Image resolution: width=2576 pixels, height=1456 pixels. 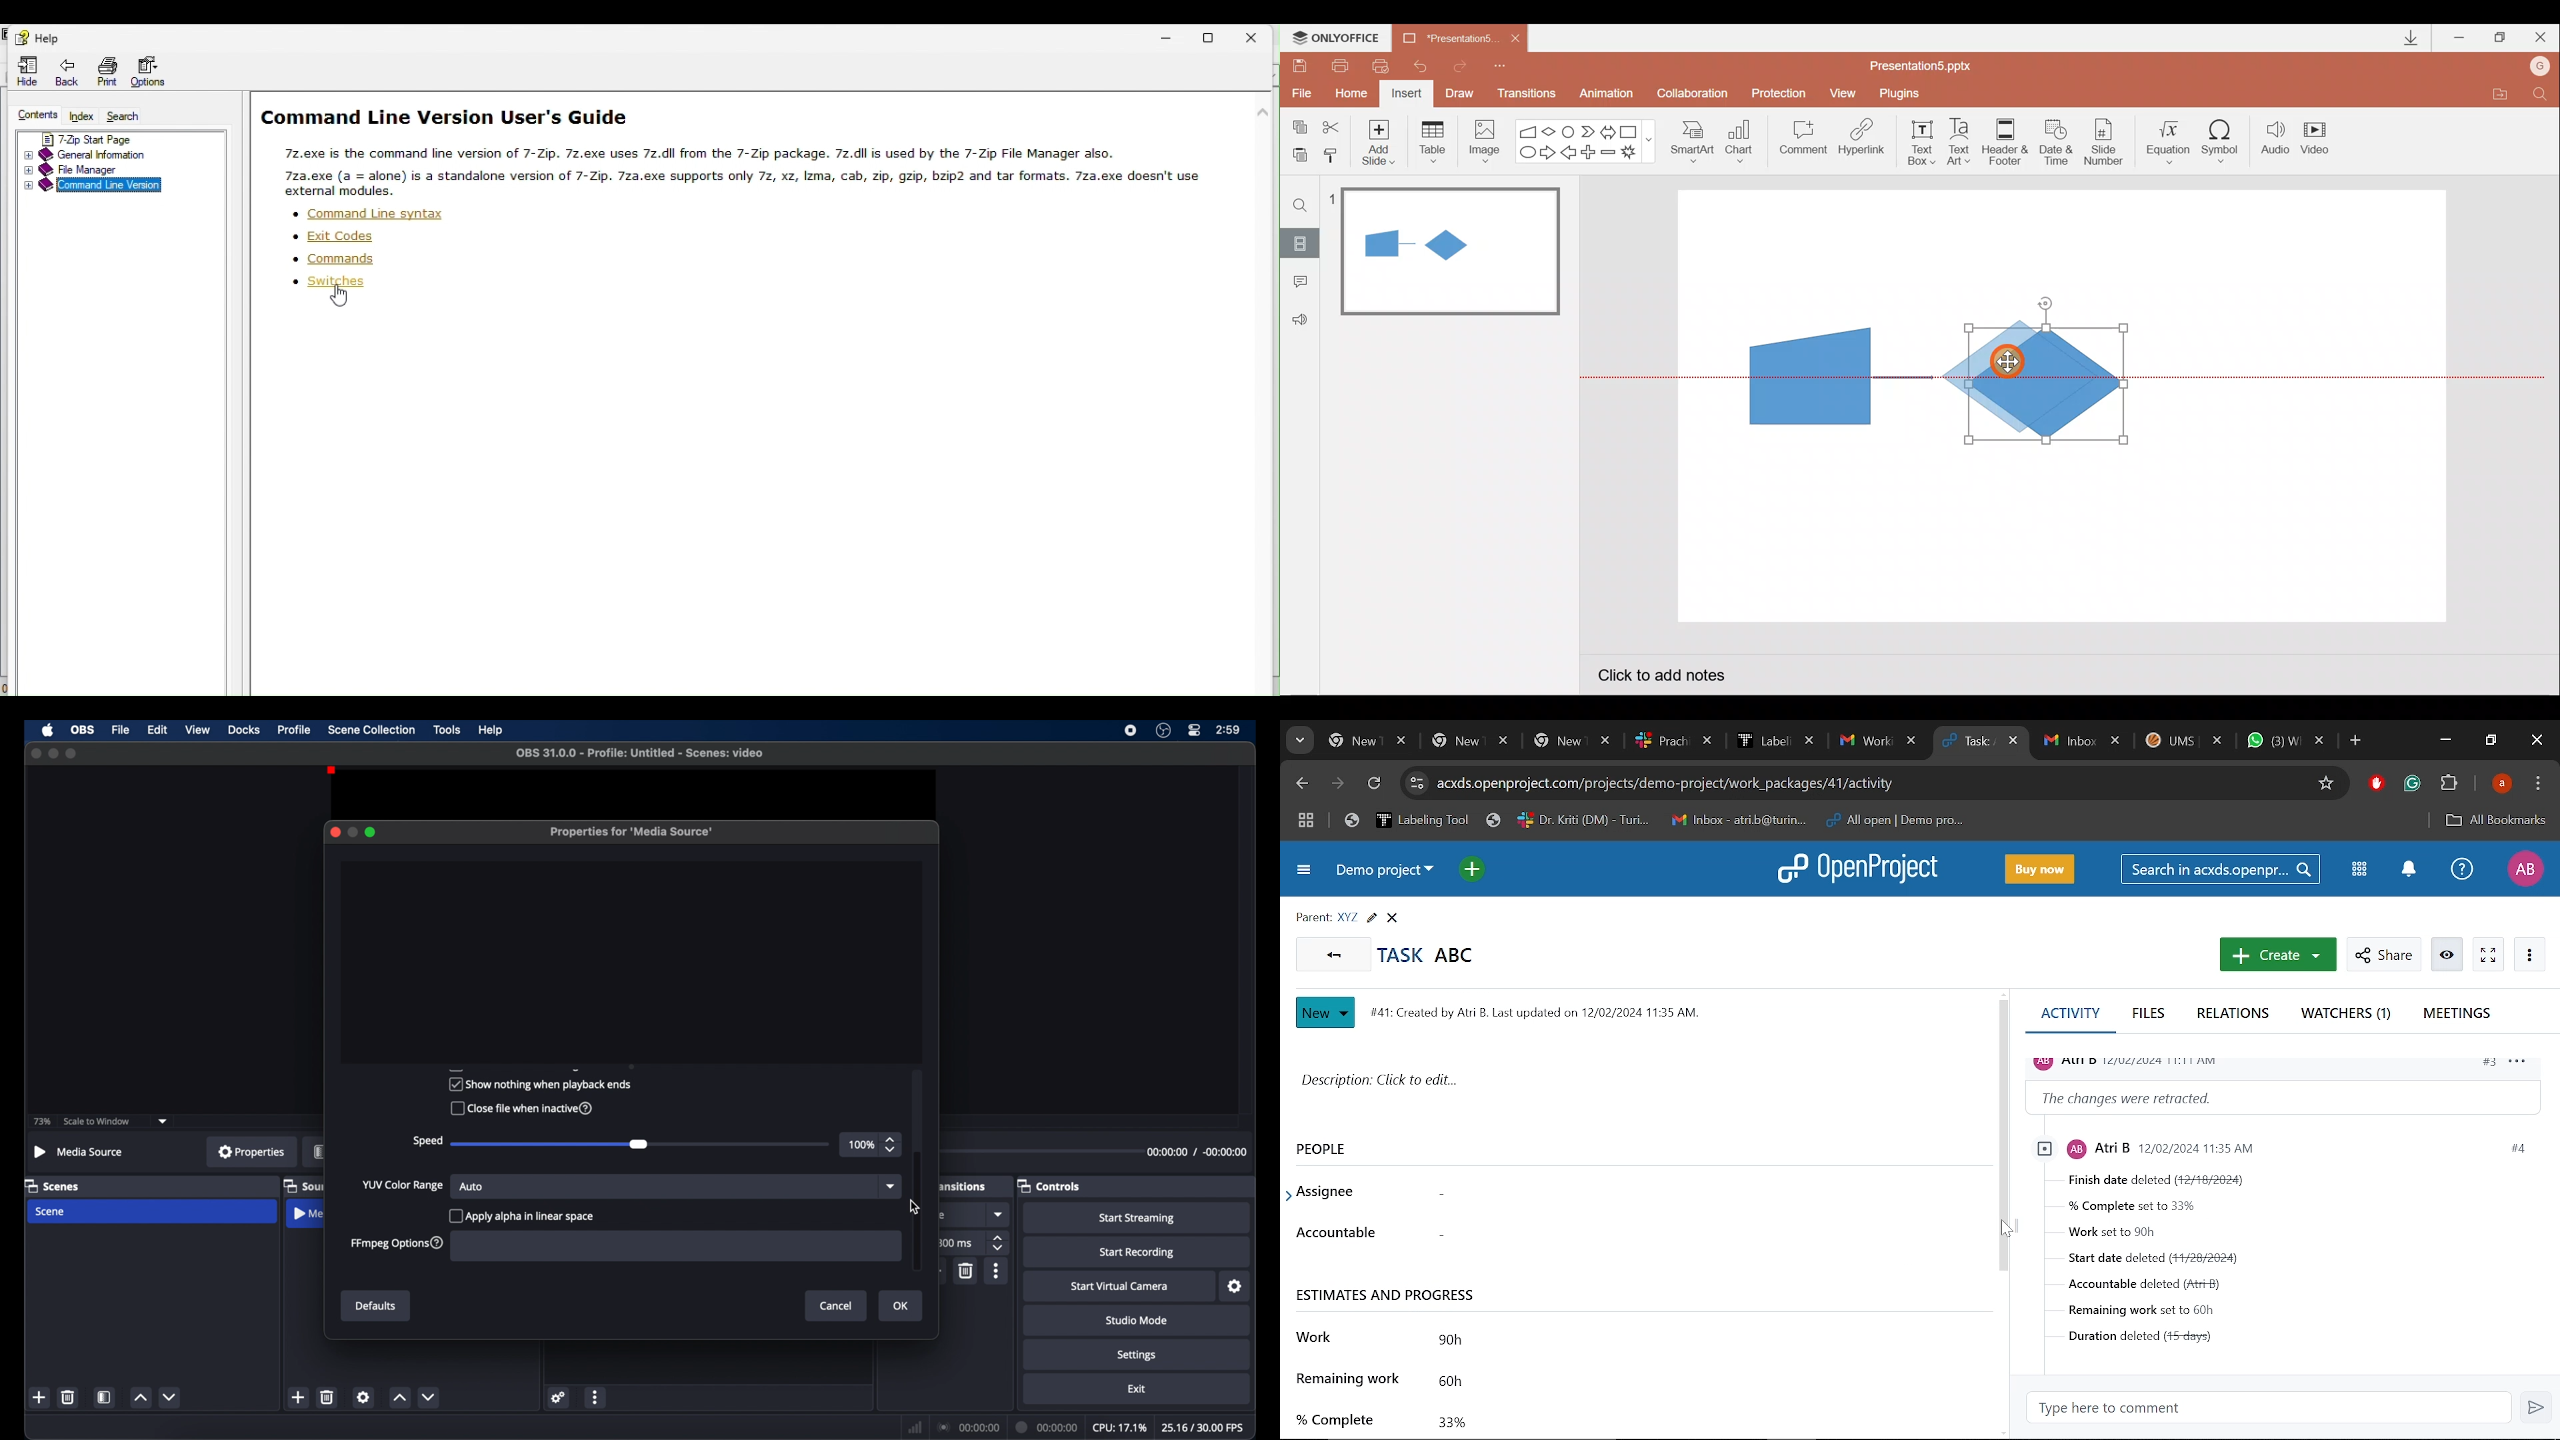 What do you see at coordinates (340, 298) in the screenshot?
I see `cursor` at bounding box center [340, 298].